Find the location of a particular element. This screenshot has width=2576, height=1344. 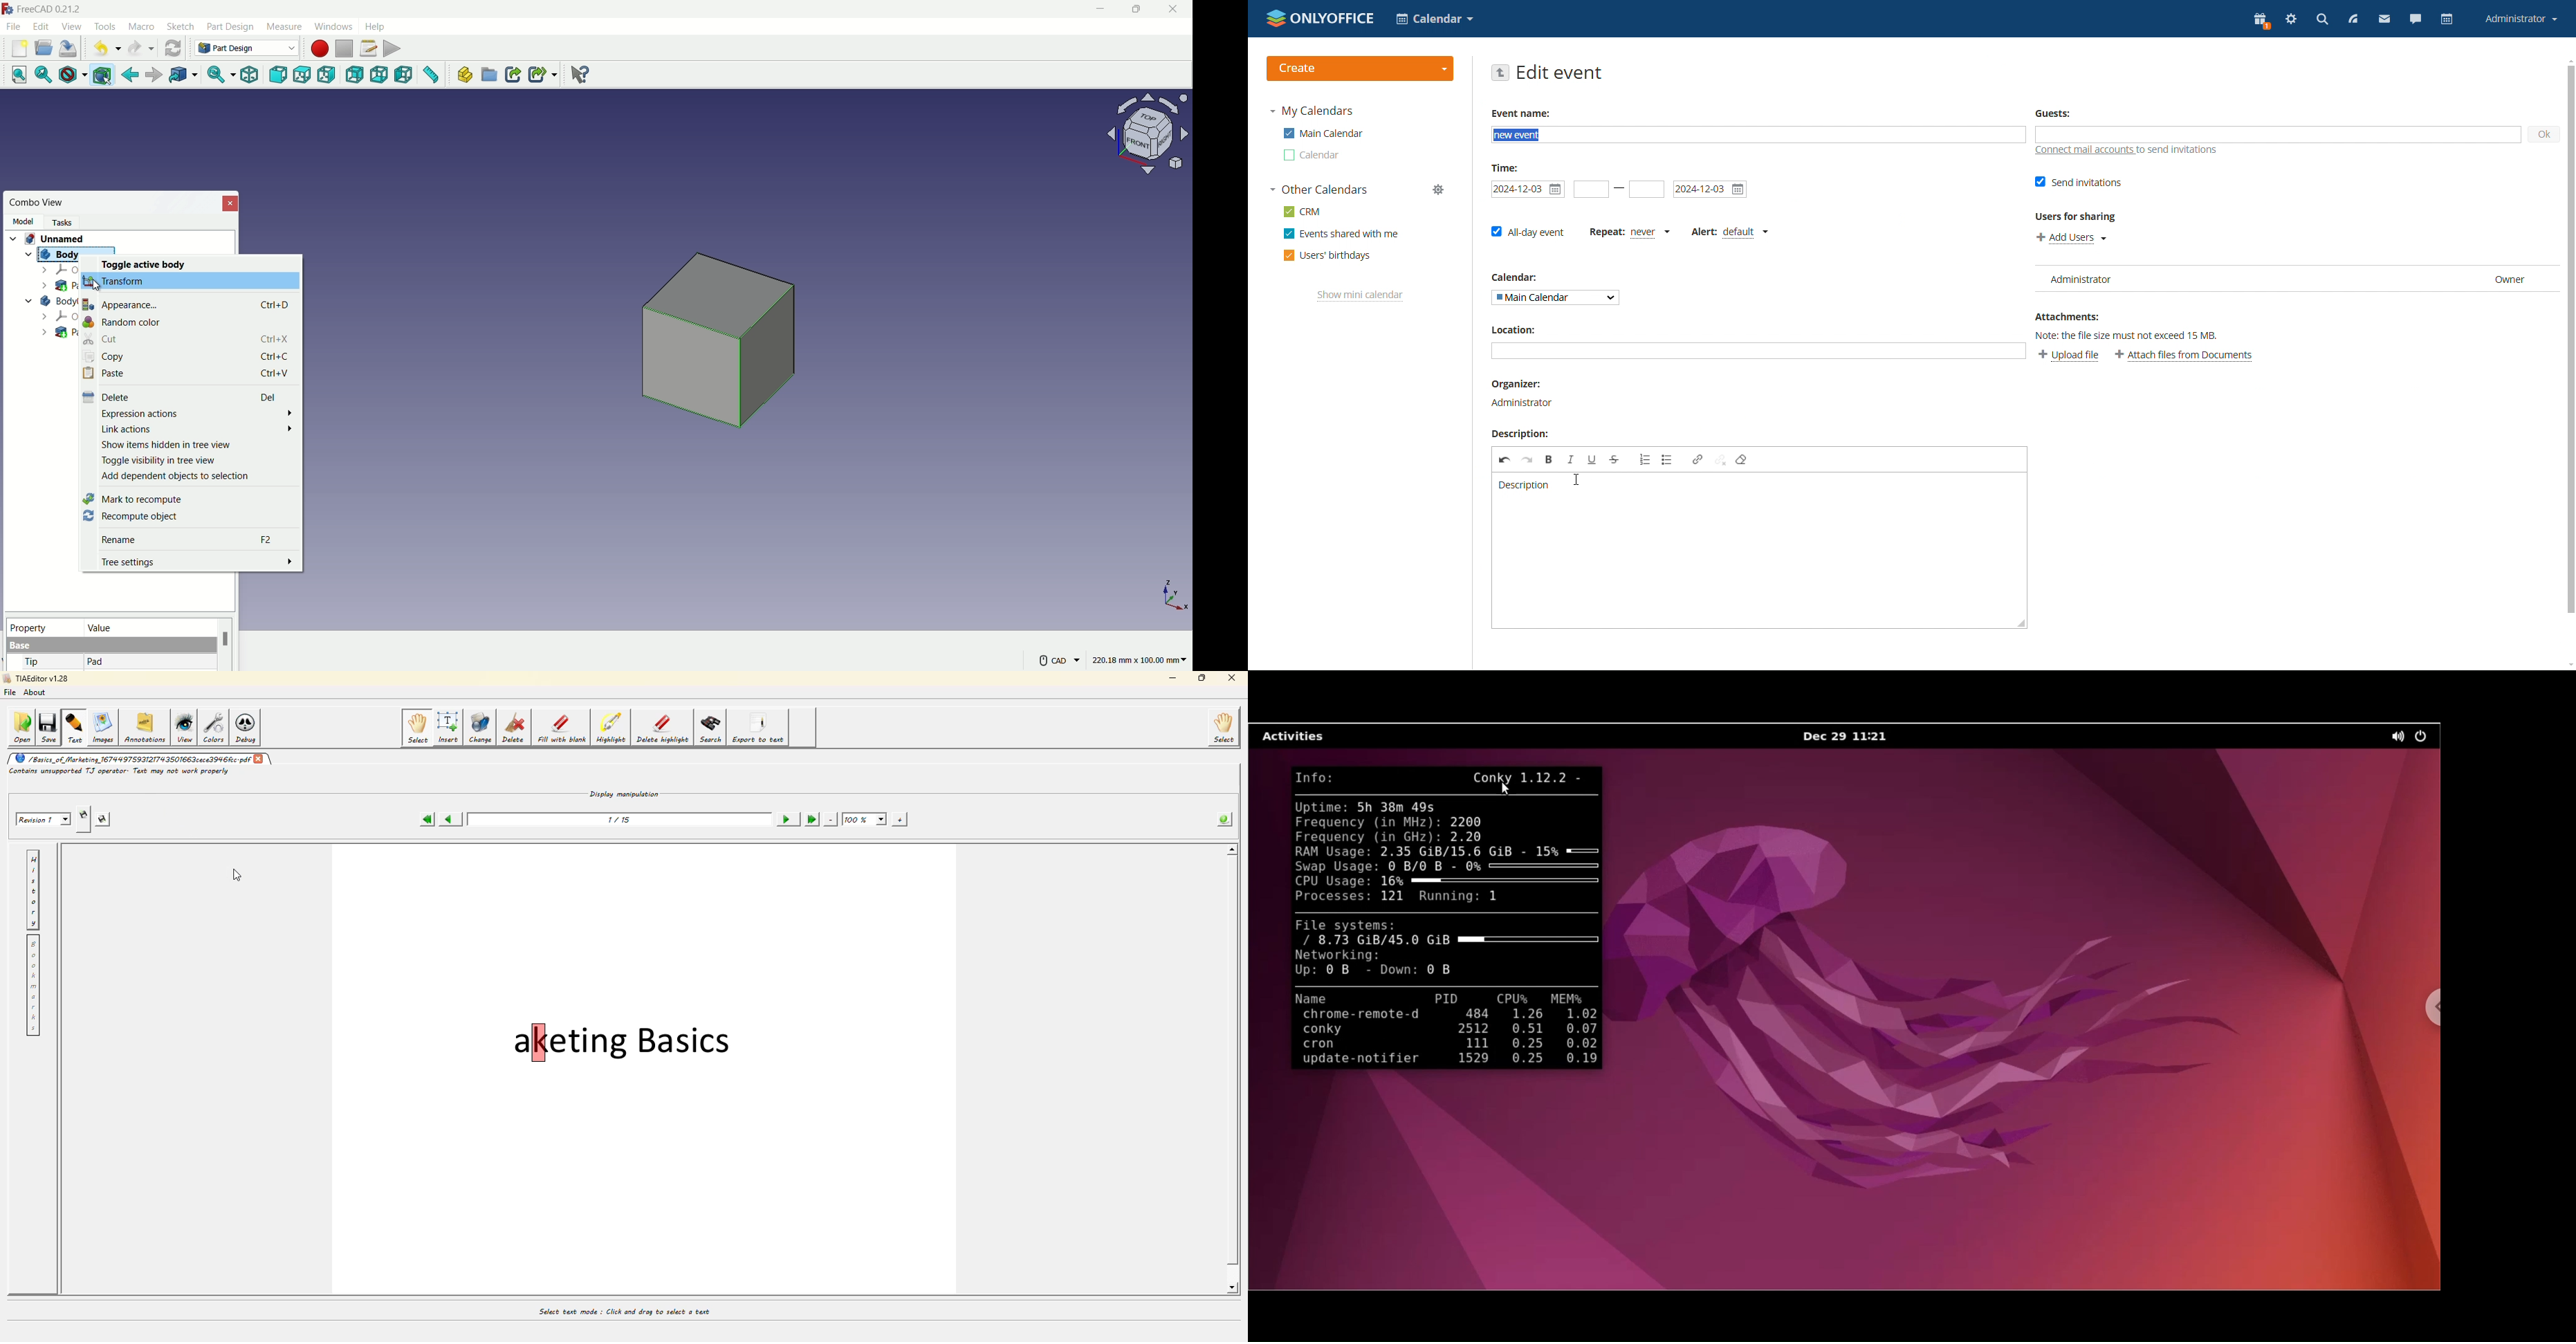

debug is located at coordinates (249, 727).